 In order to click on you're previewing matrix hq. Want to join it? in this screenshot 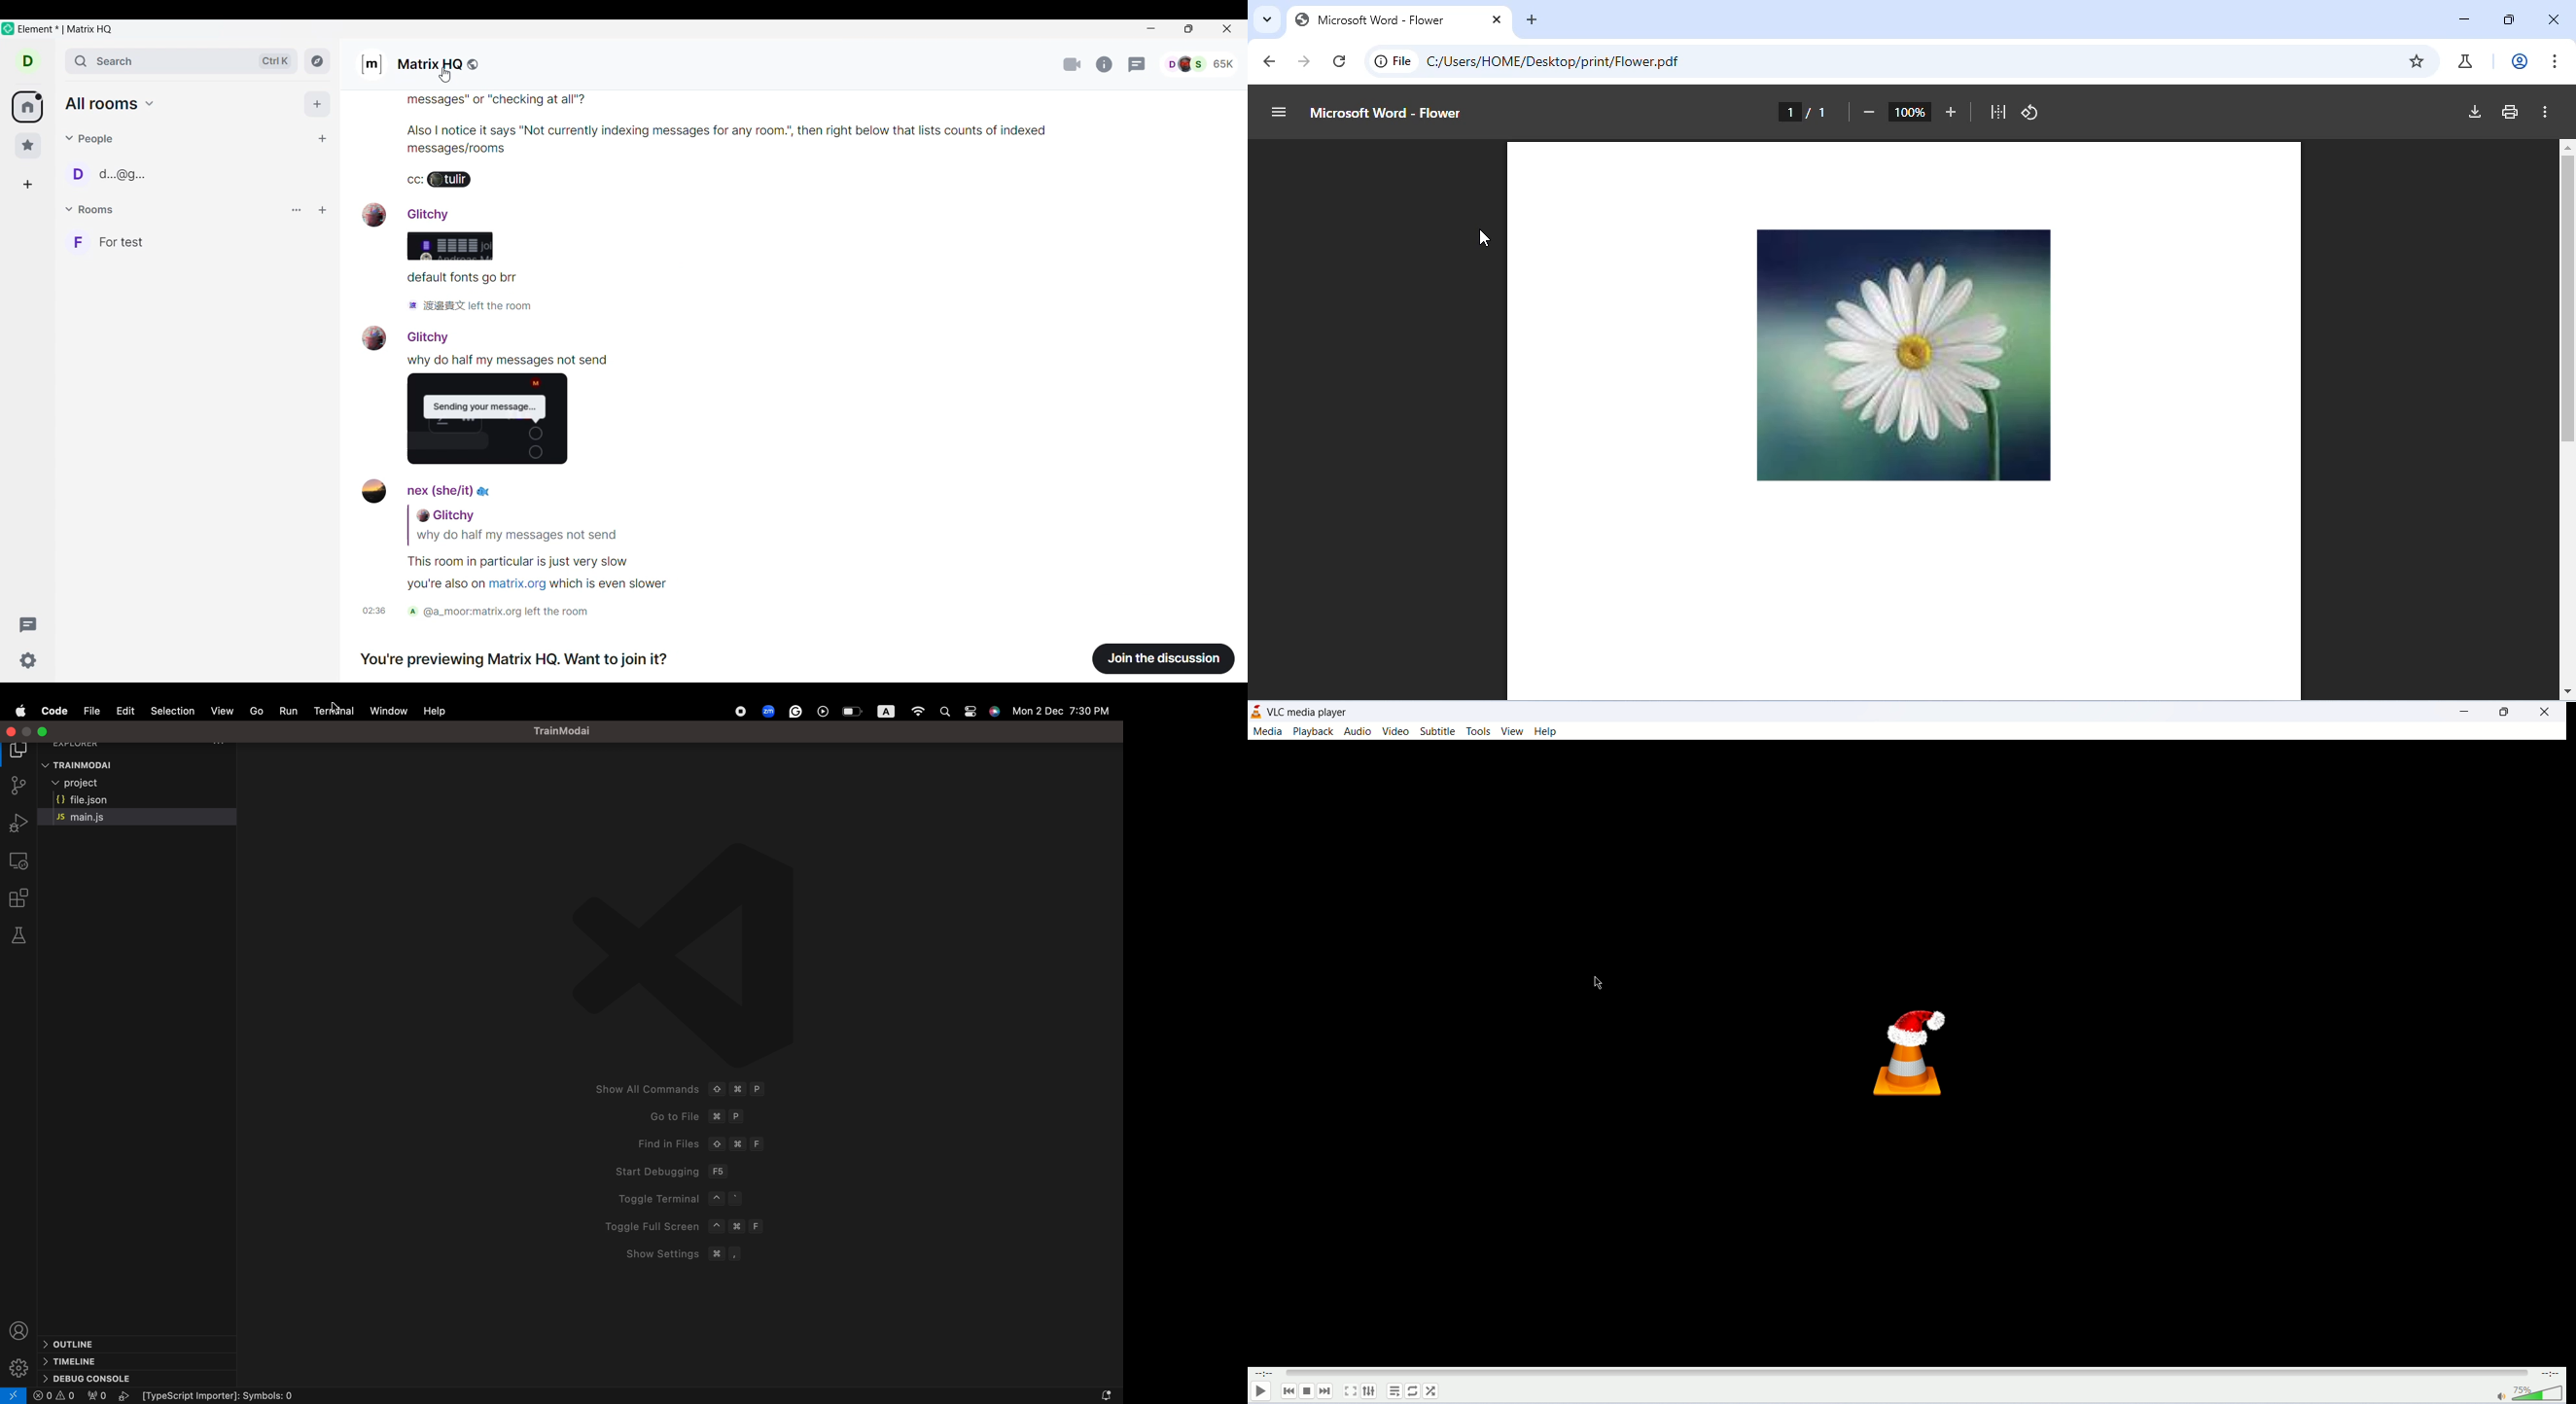, I will do `click(519, 662)`.